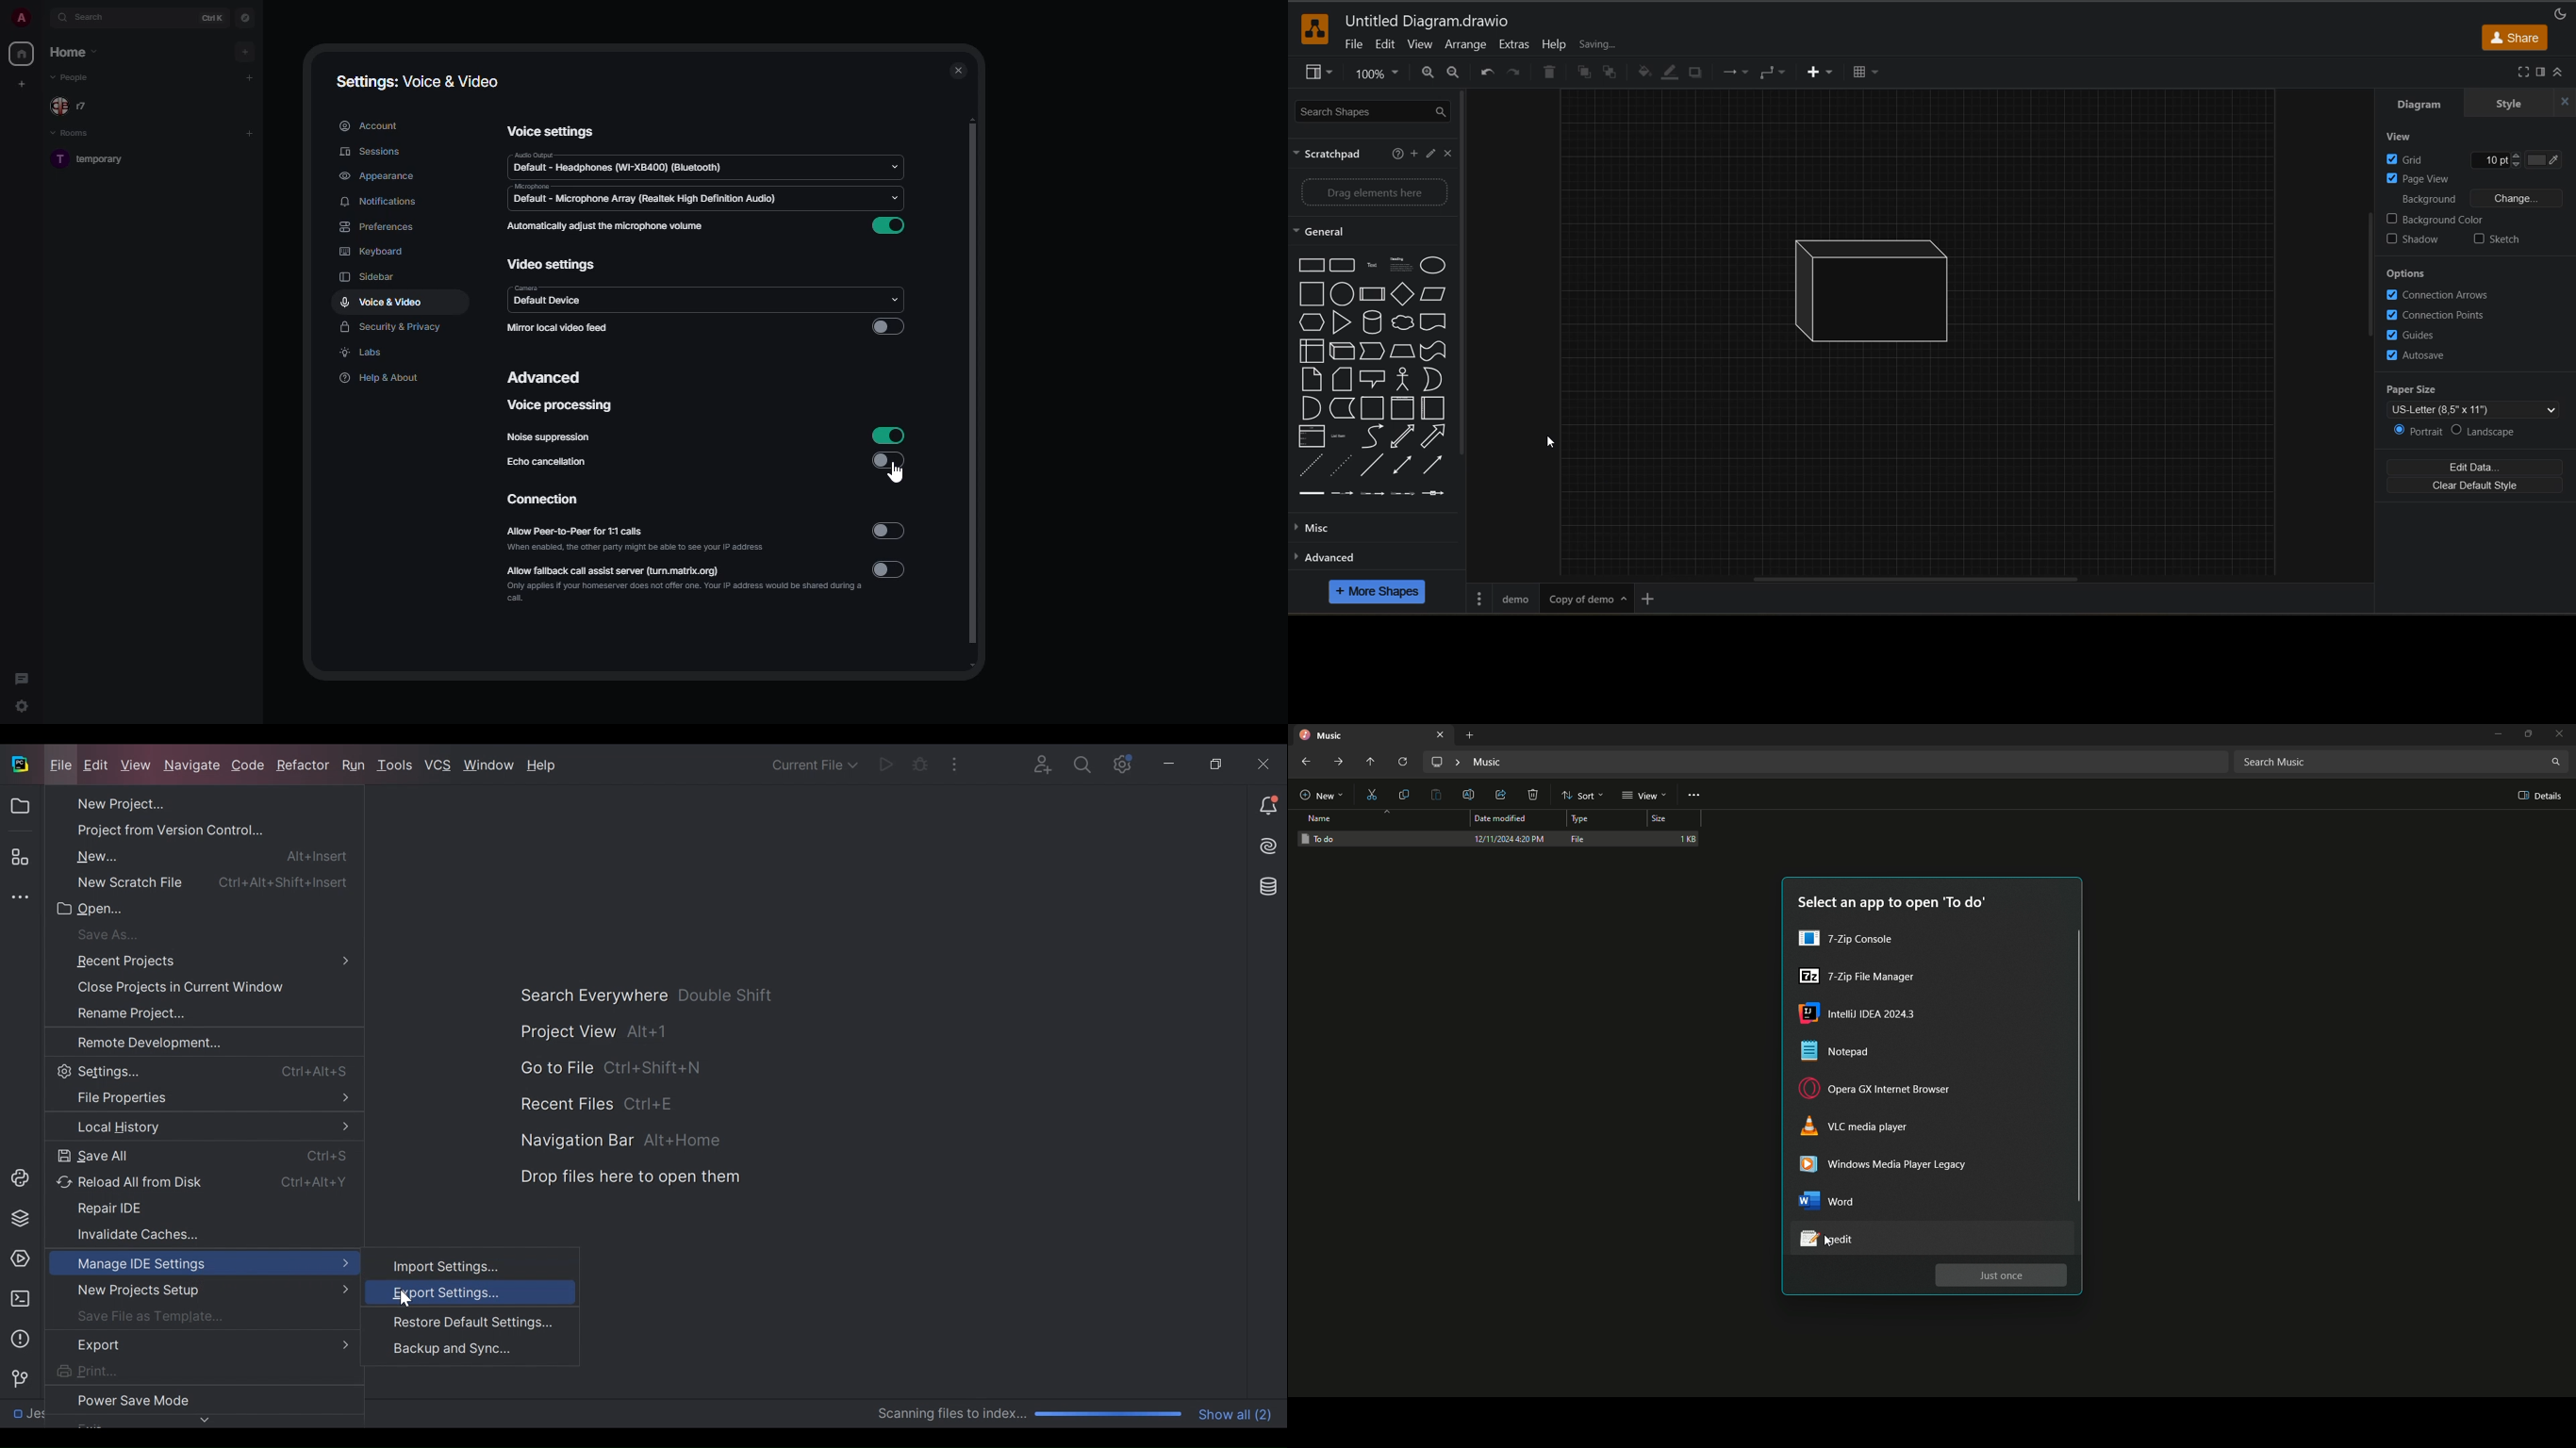 Image resolution: width=2576 pixels, height=1456 pixels. What do you see at coordinates (2523, 72) in the screenshot?
I see `fullscreen` at bounding box center [2523, 72].